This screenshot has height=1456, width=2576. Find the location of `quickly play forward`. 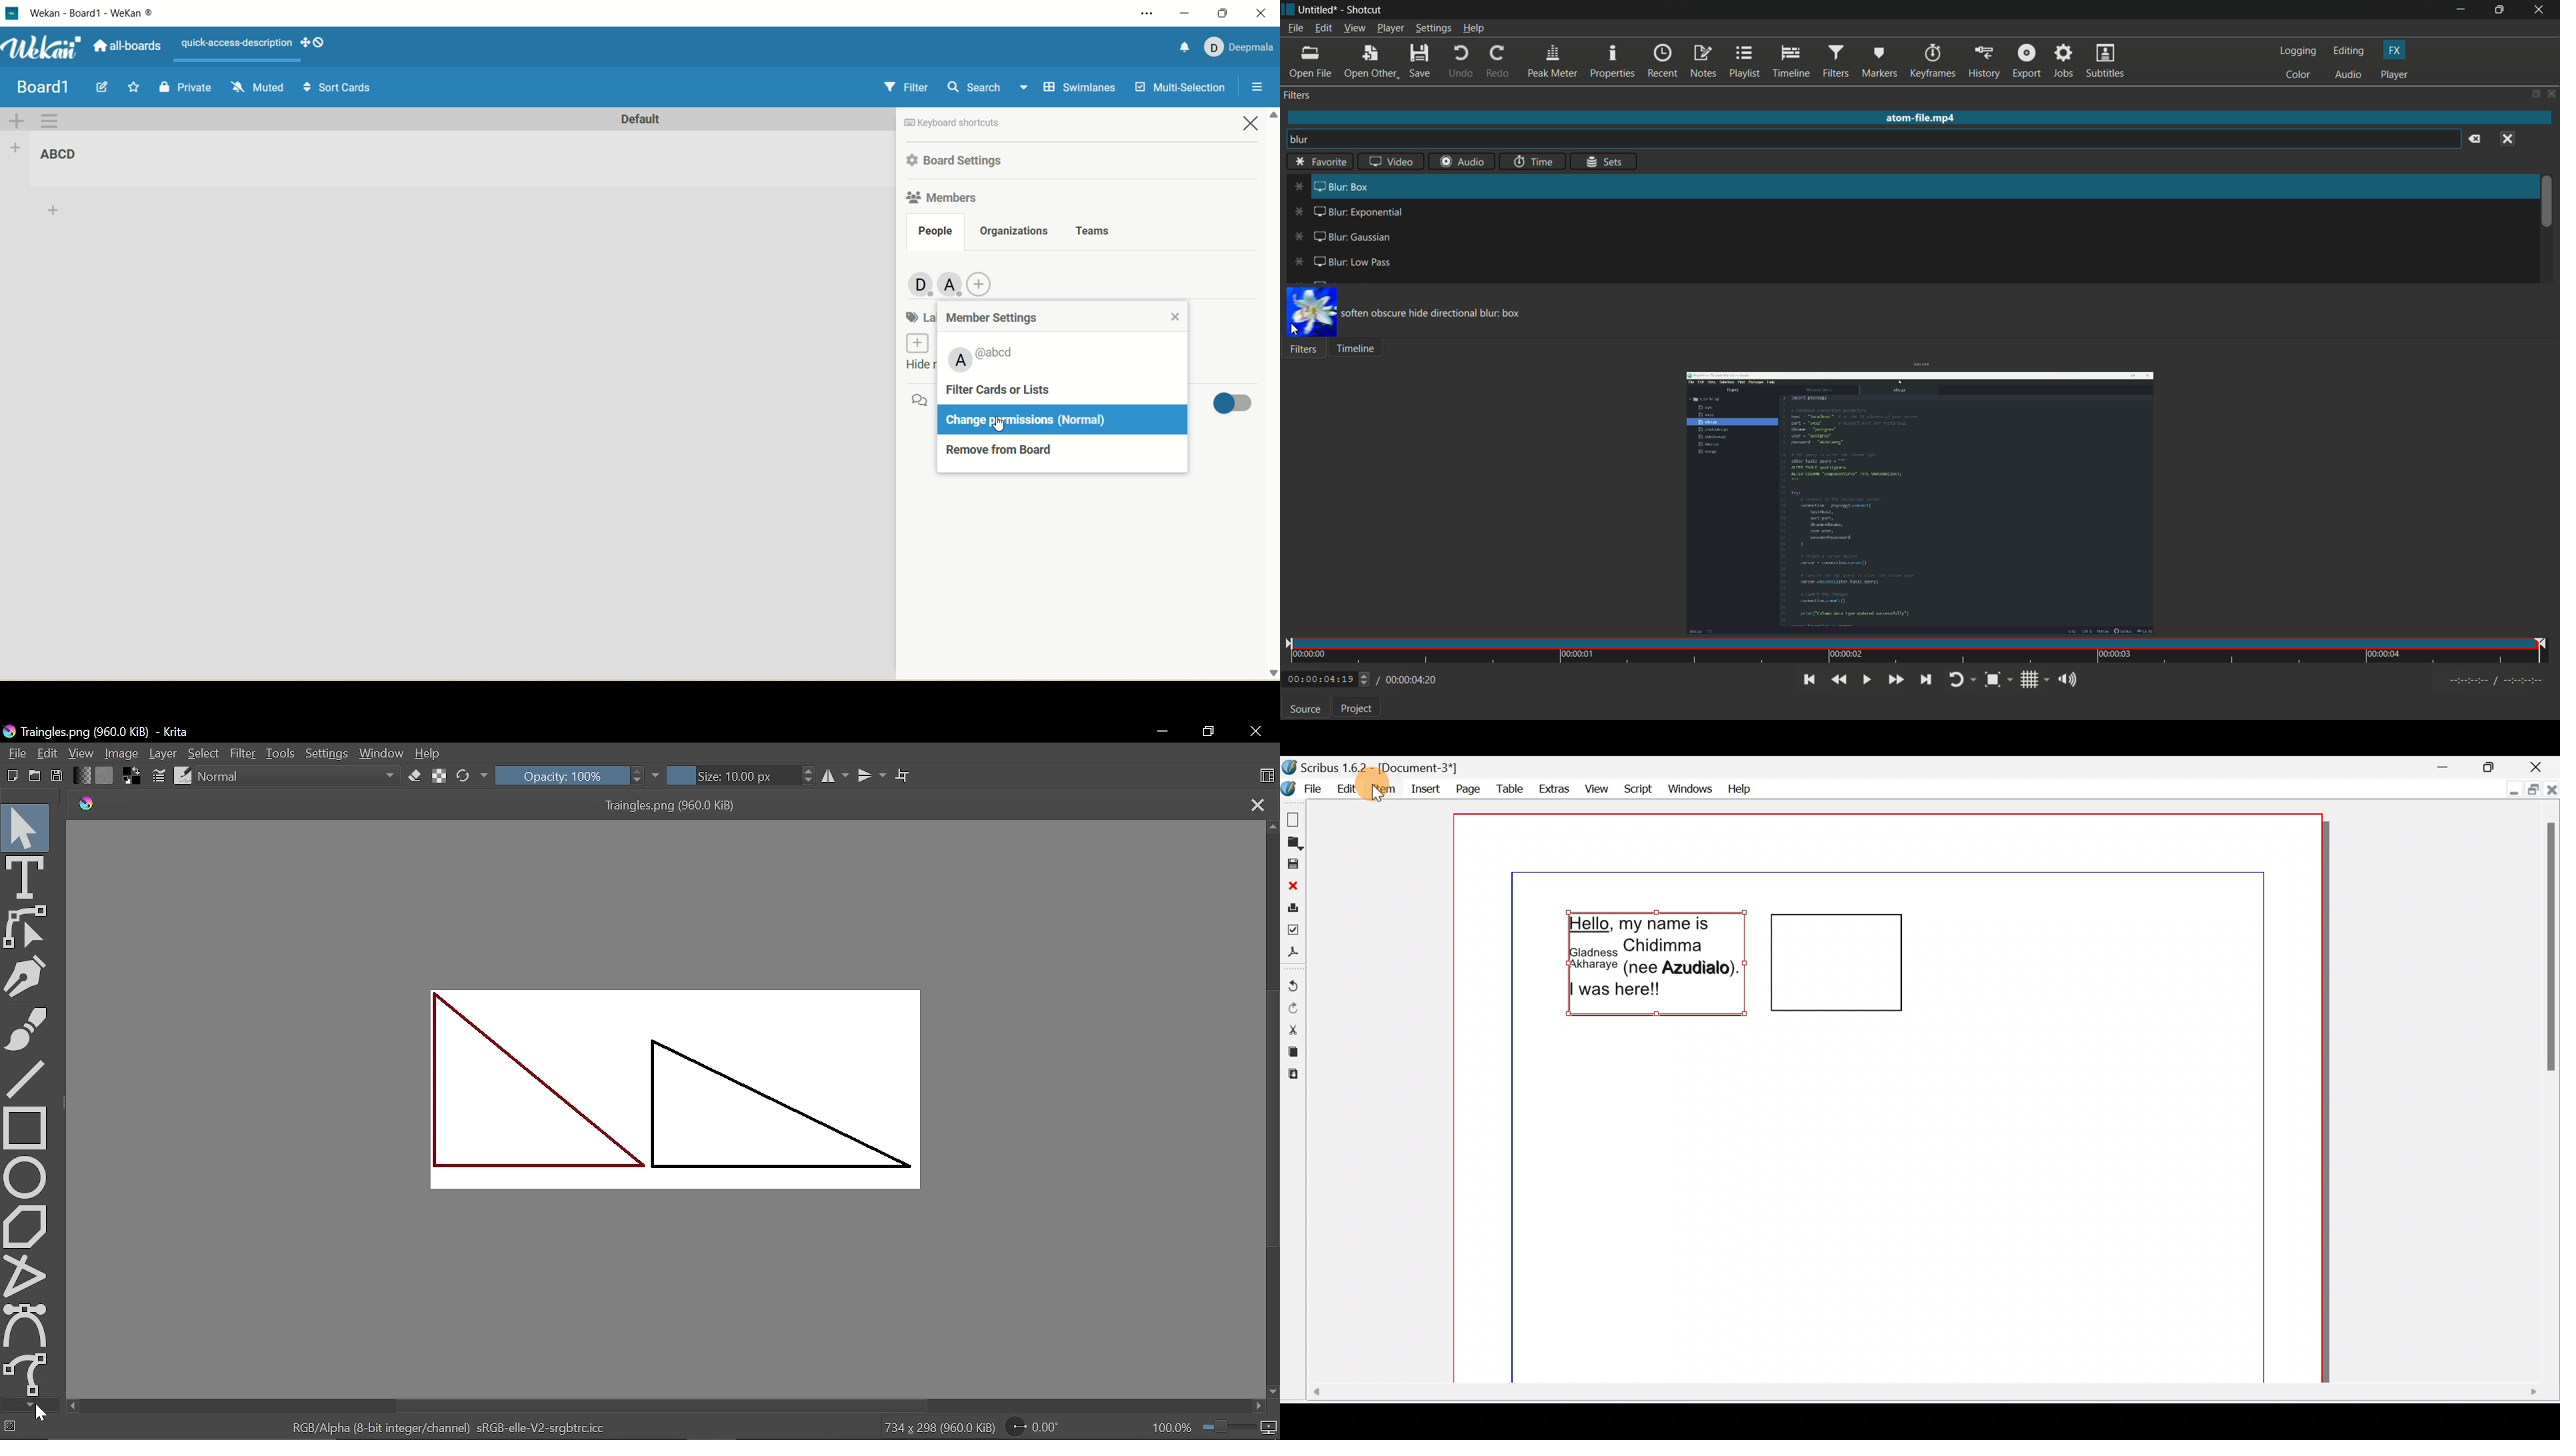

quickly play forward is located at coordinates (1893, 680).